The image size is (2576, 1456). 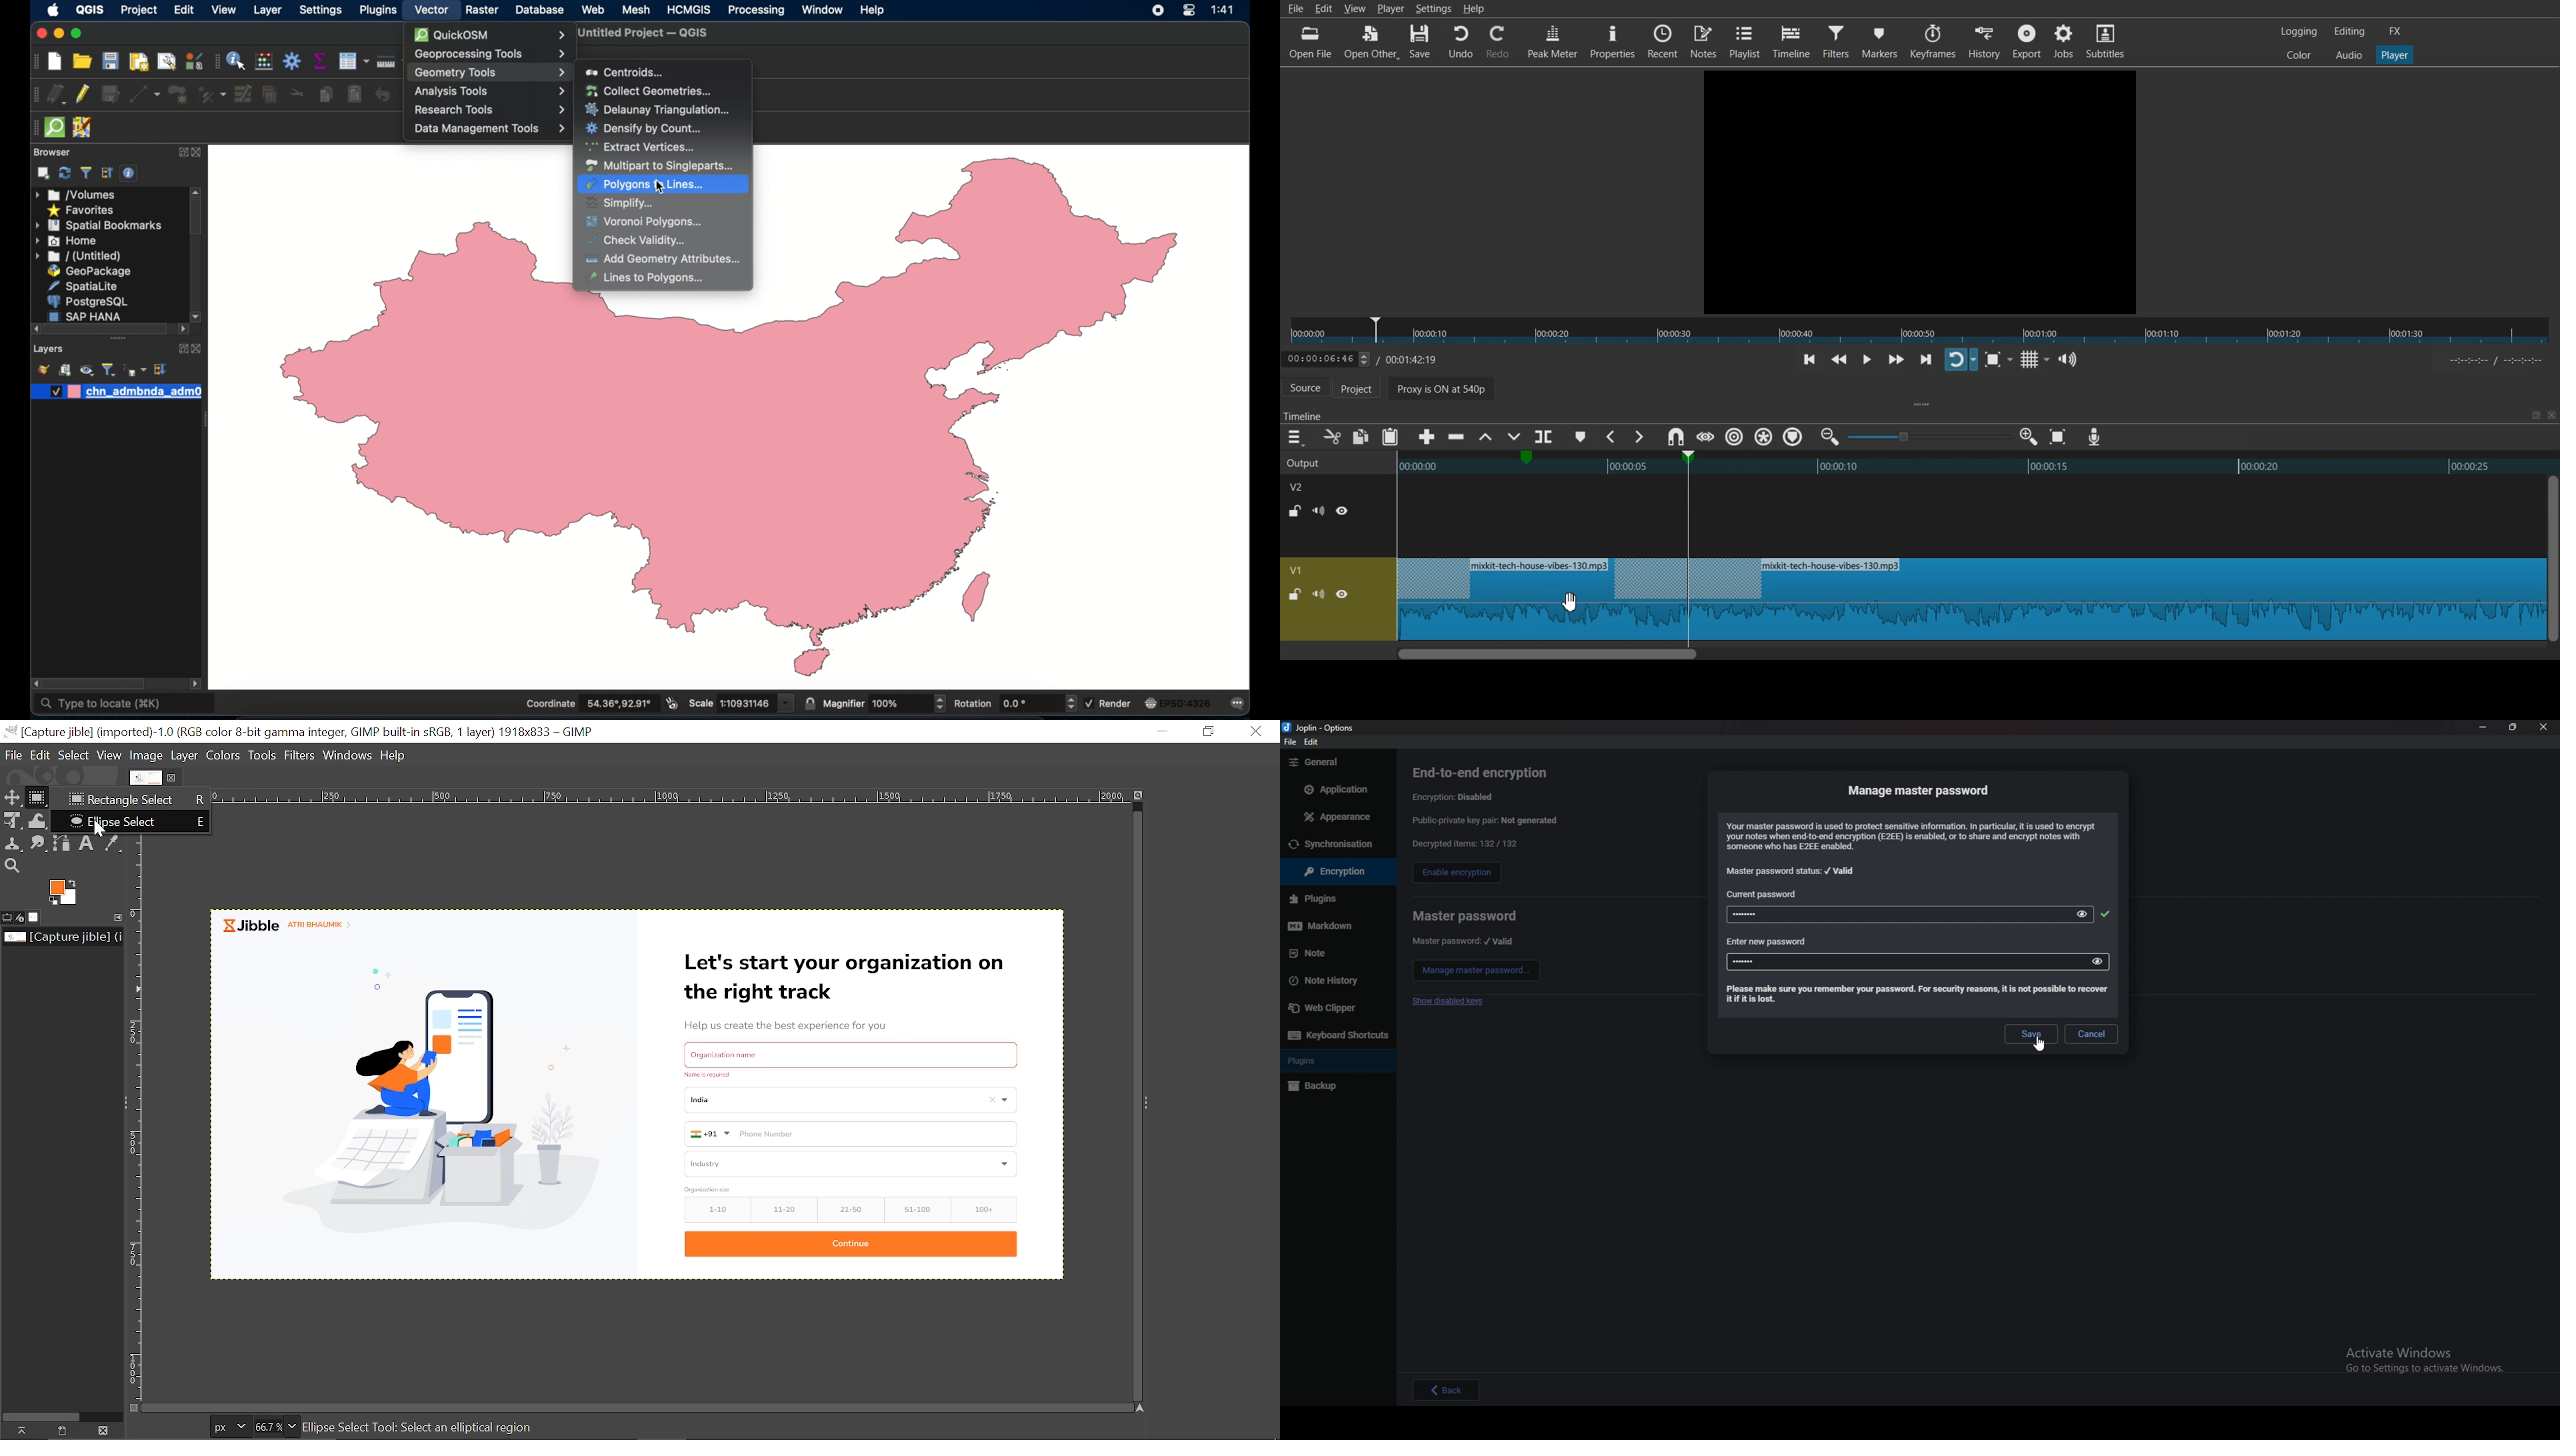 What do you see at coordinates (1314, 741) in the screenshot?
I see `edit` at bounding box center [1314, 741].